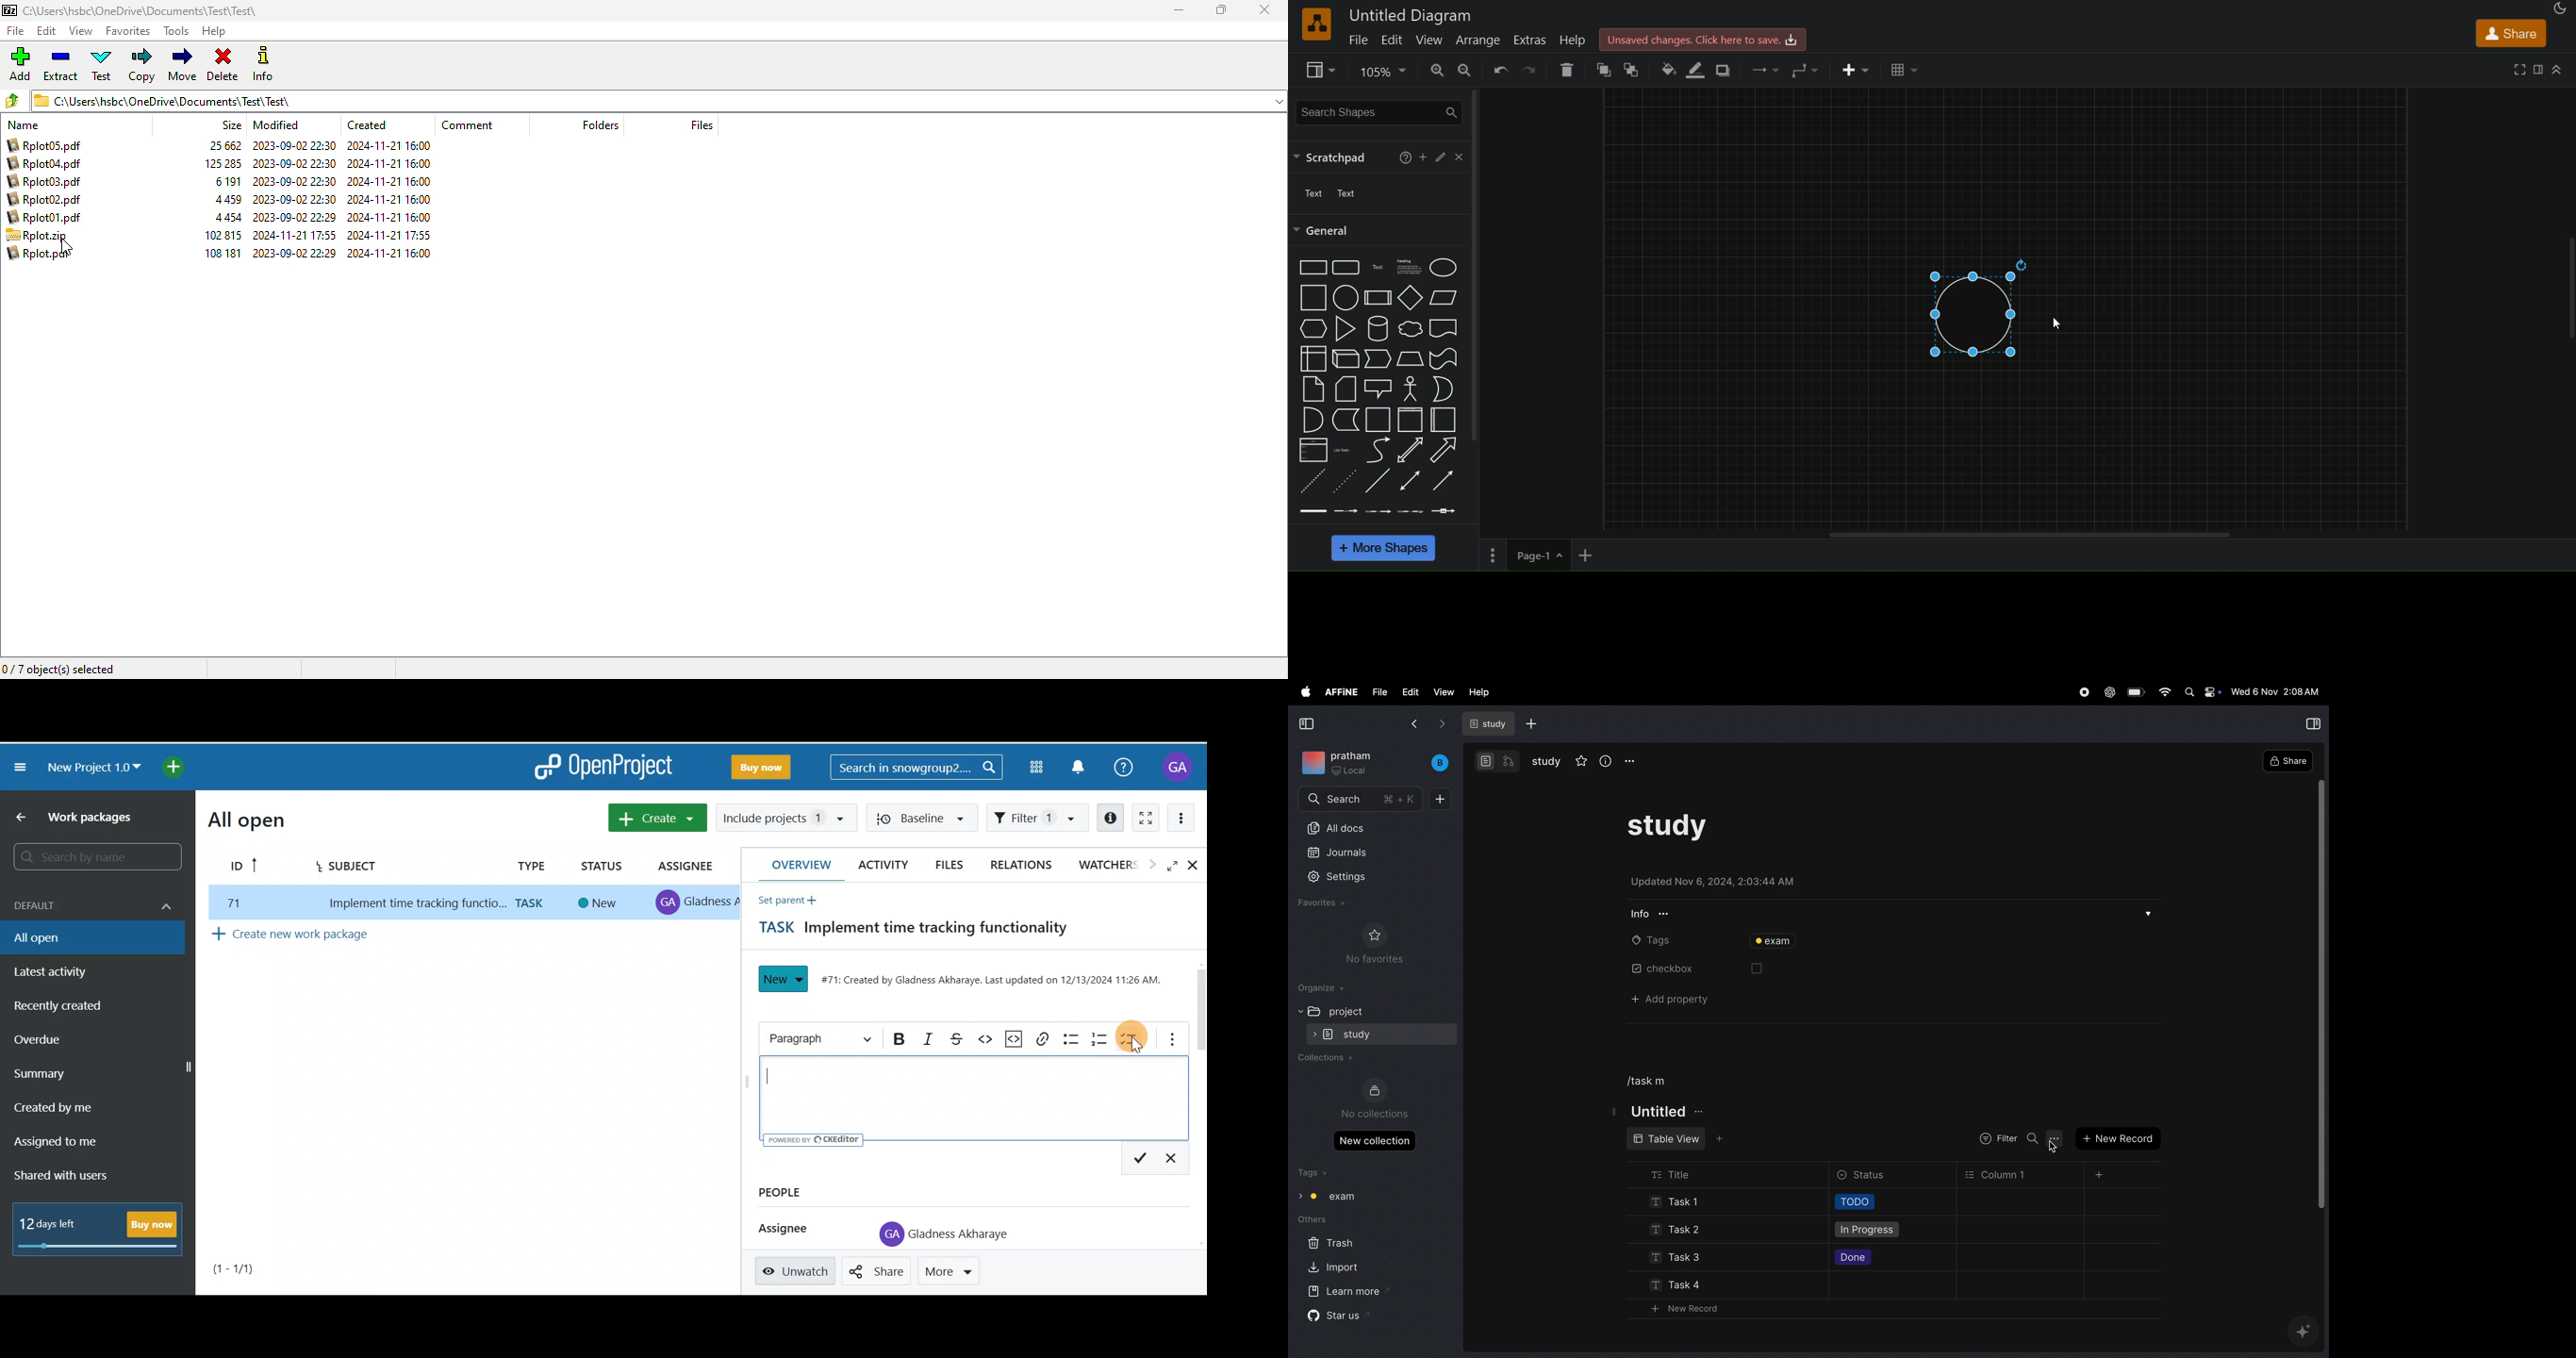 The width and height of the screenshot is (2576, 1372). What do you see at coordinates (2134, 692) in the screenshot?
I see `battery` at bounding box center [2134, 692].